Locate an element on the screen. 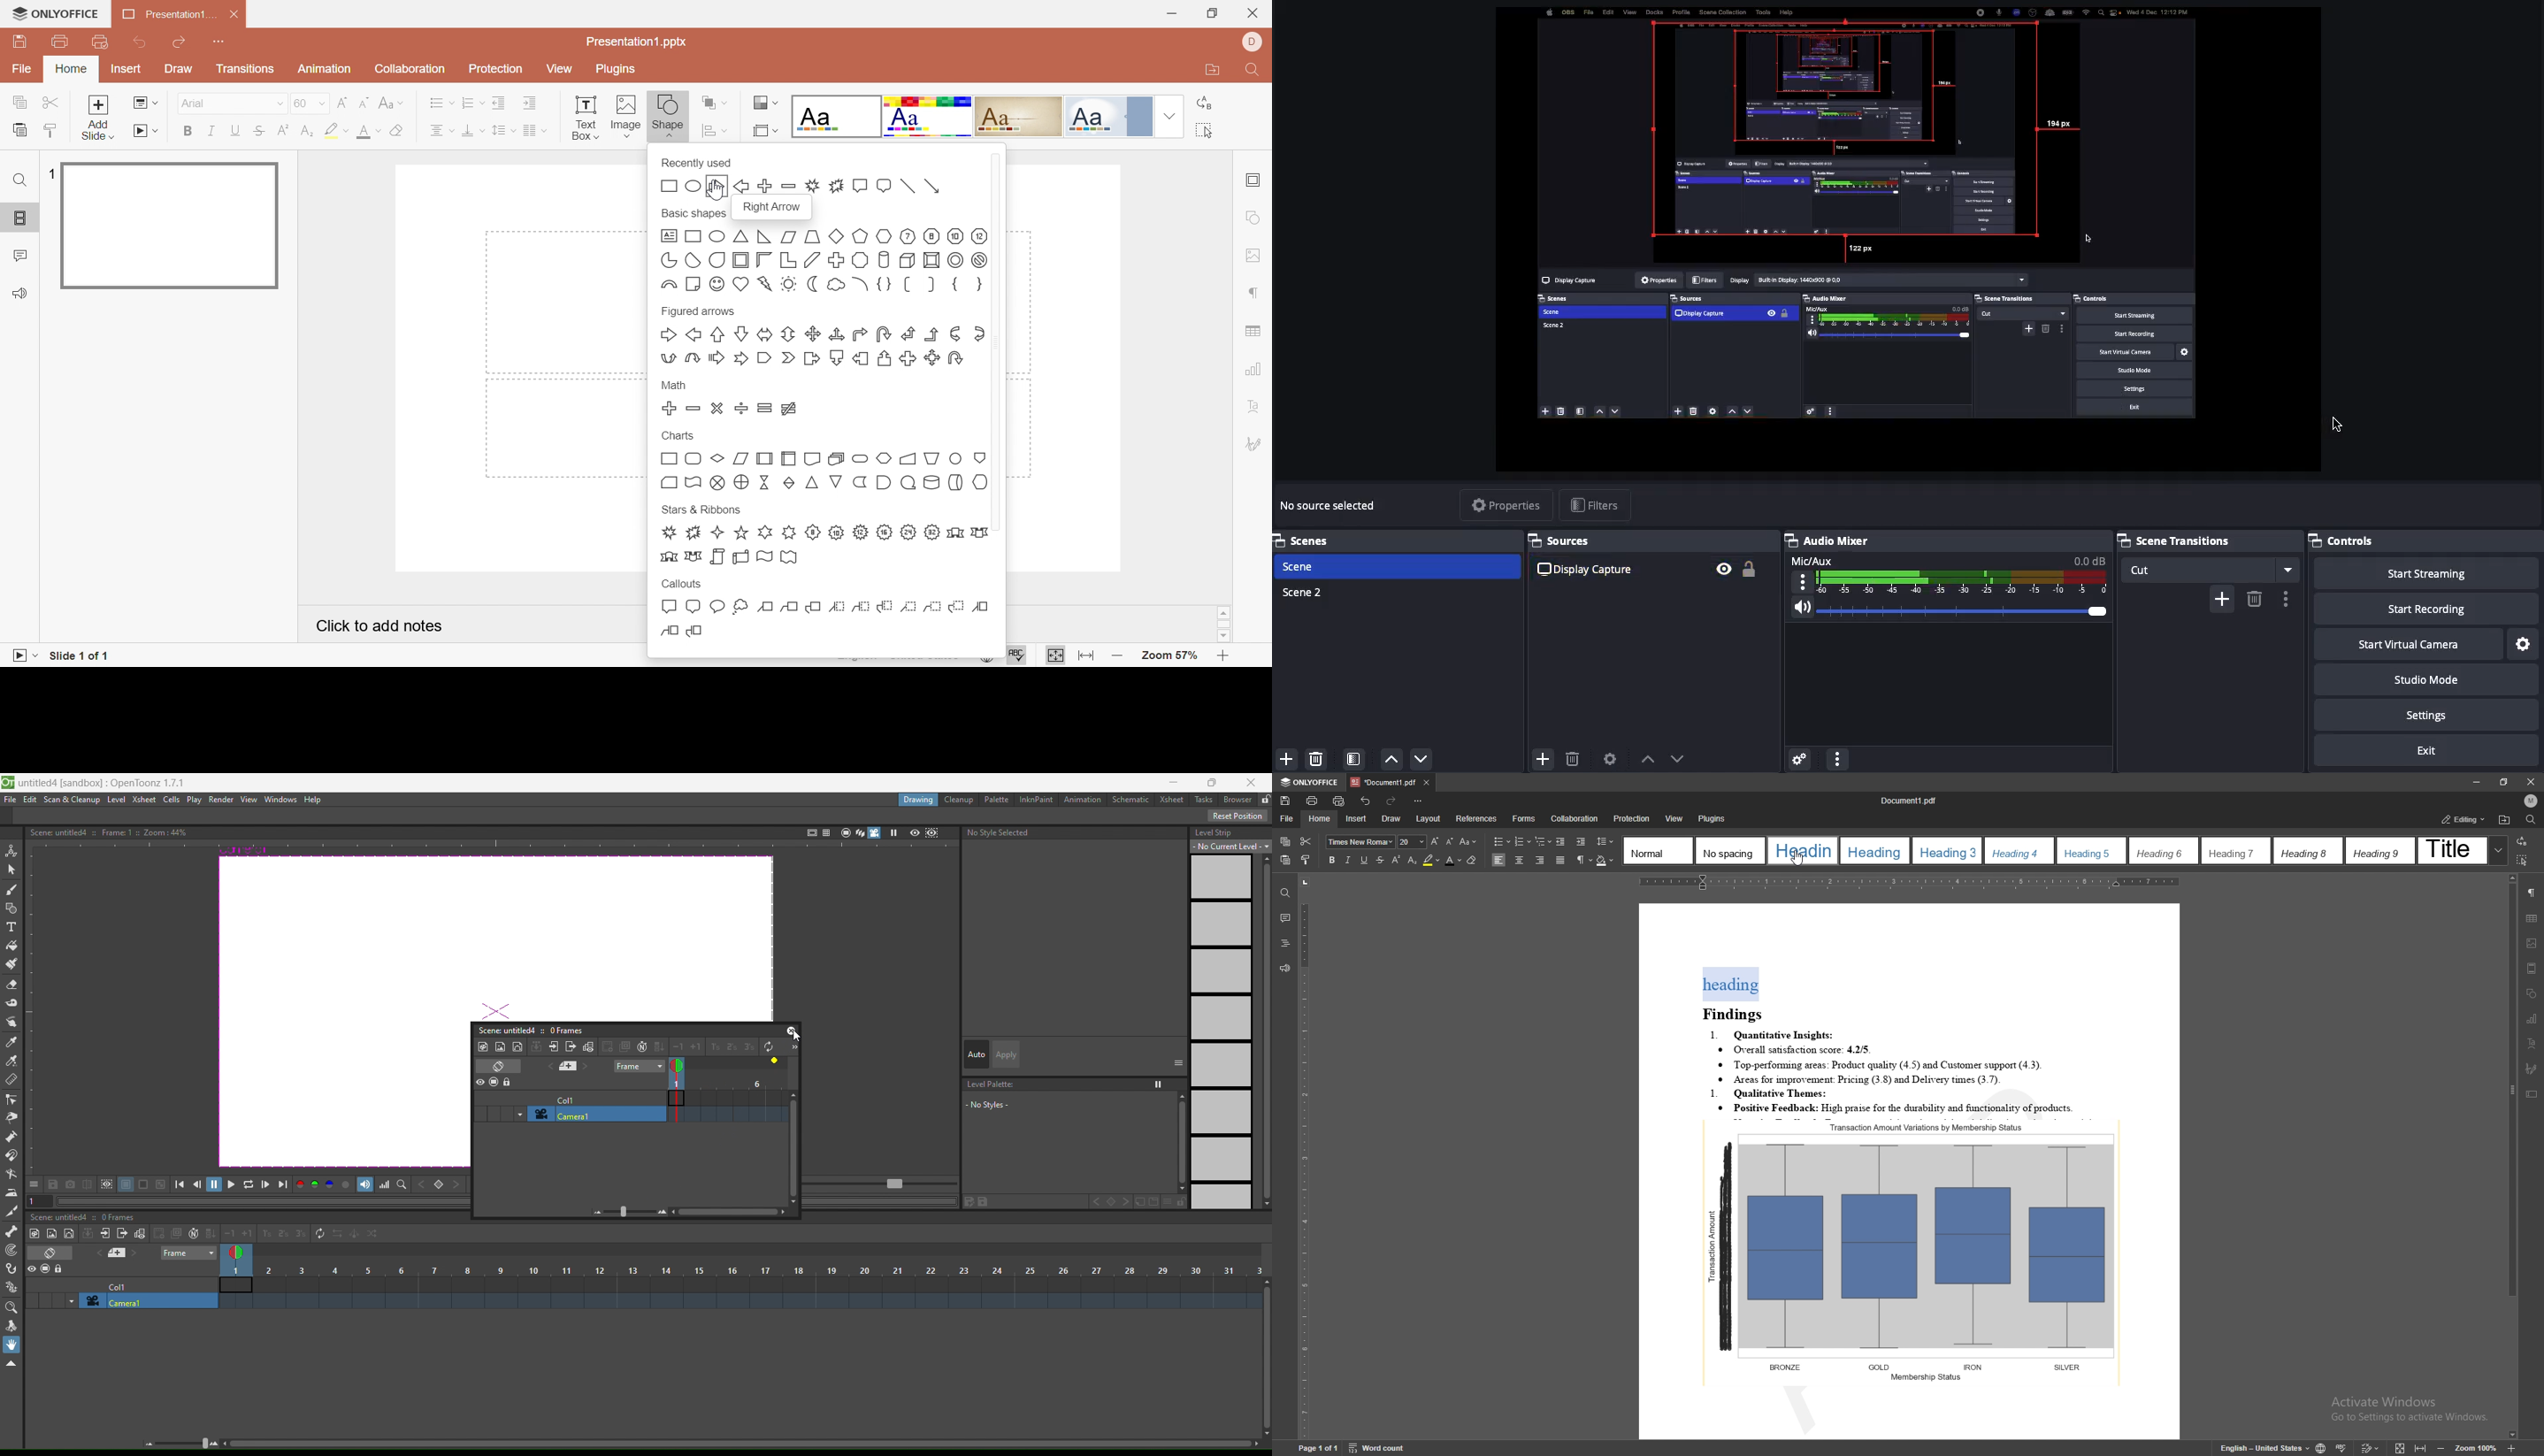  skeleton tool is located at coordinates (12, 1231).